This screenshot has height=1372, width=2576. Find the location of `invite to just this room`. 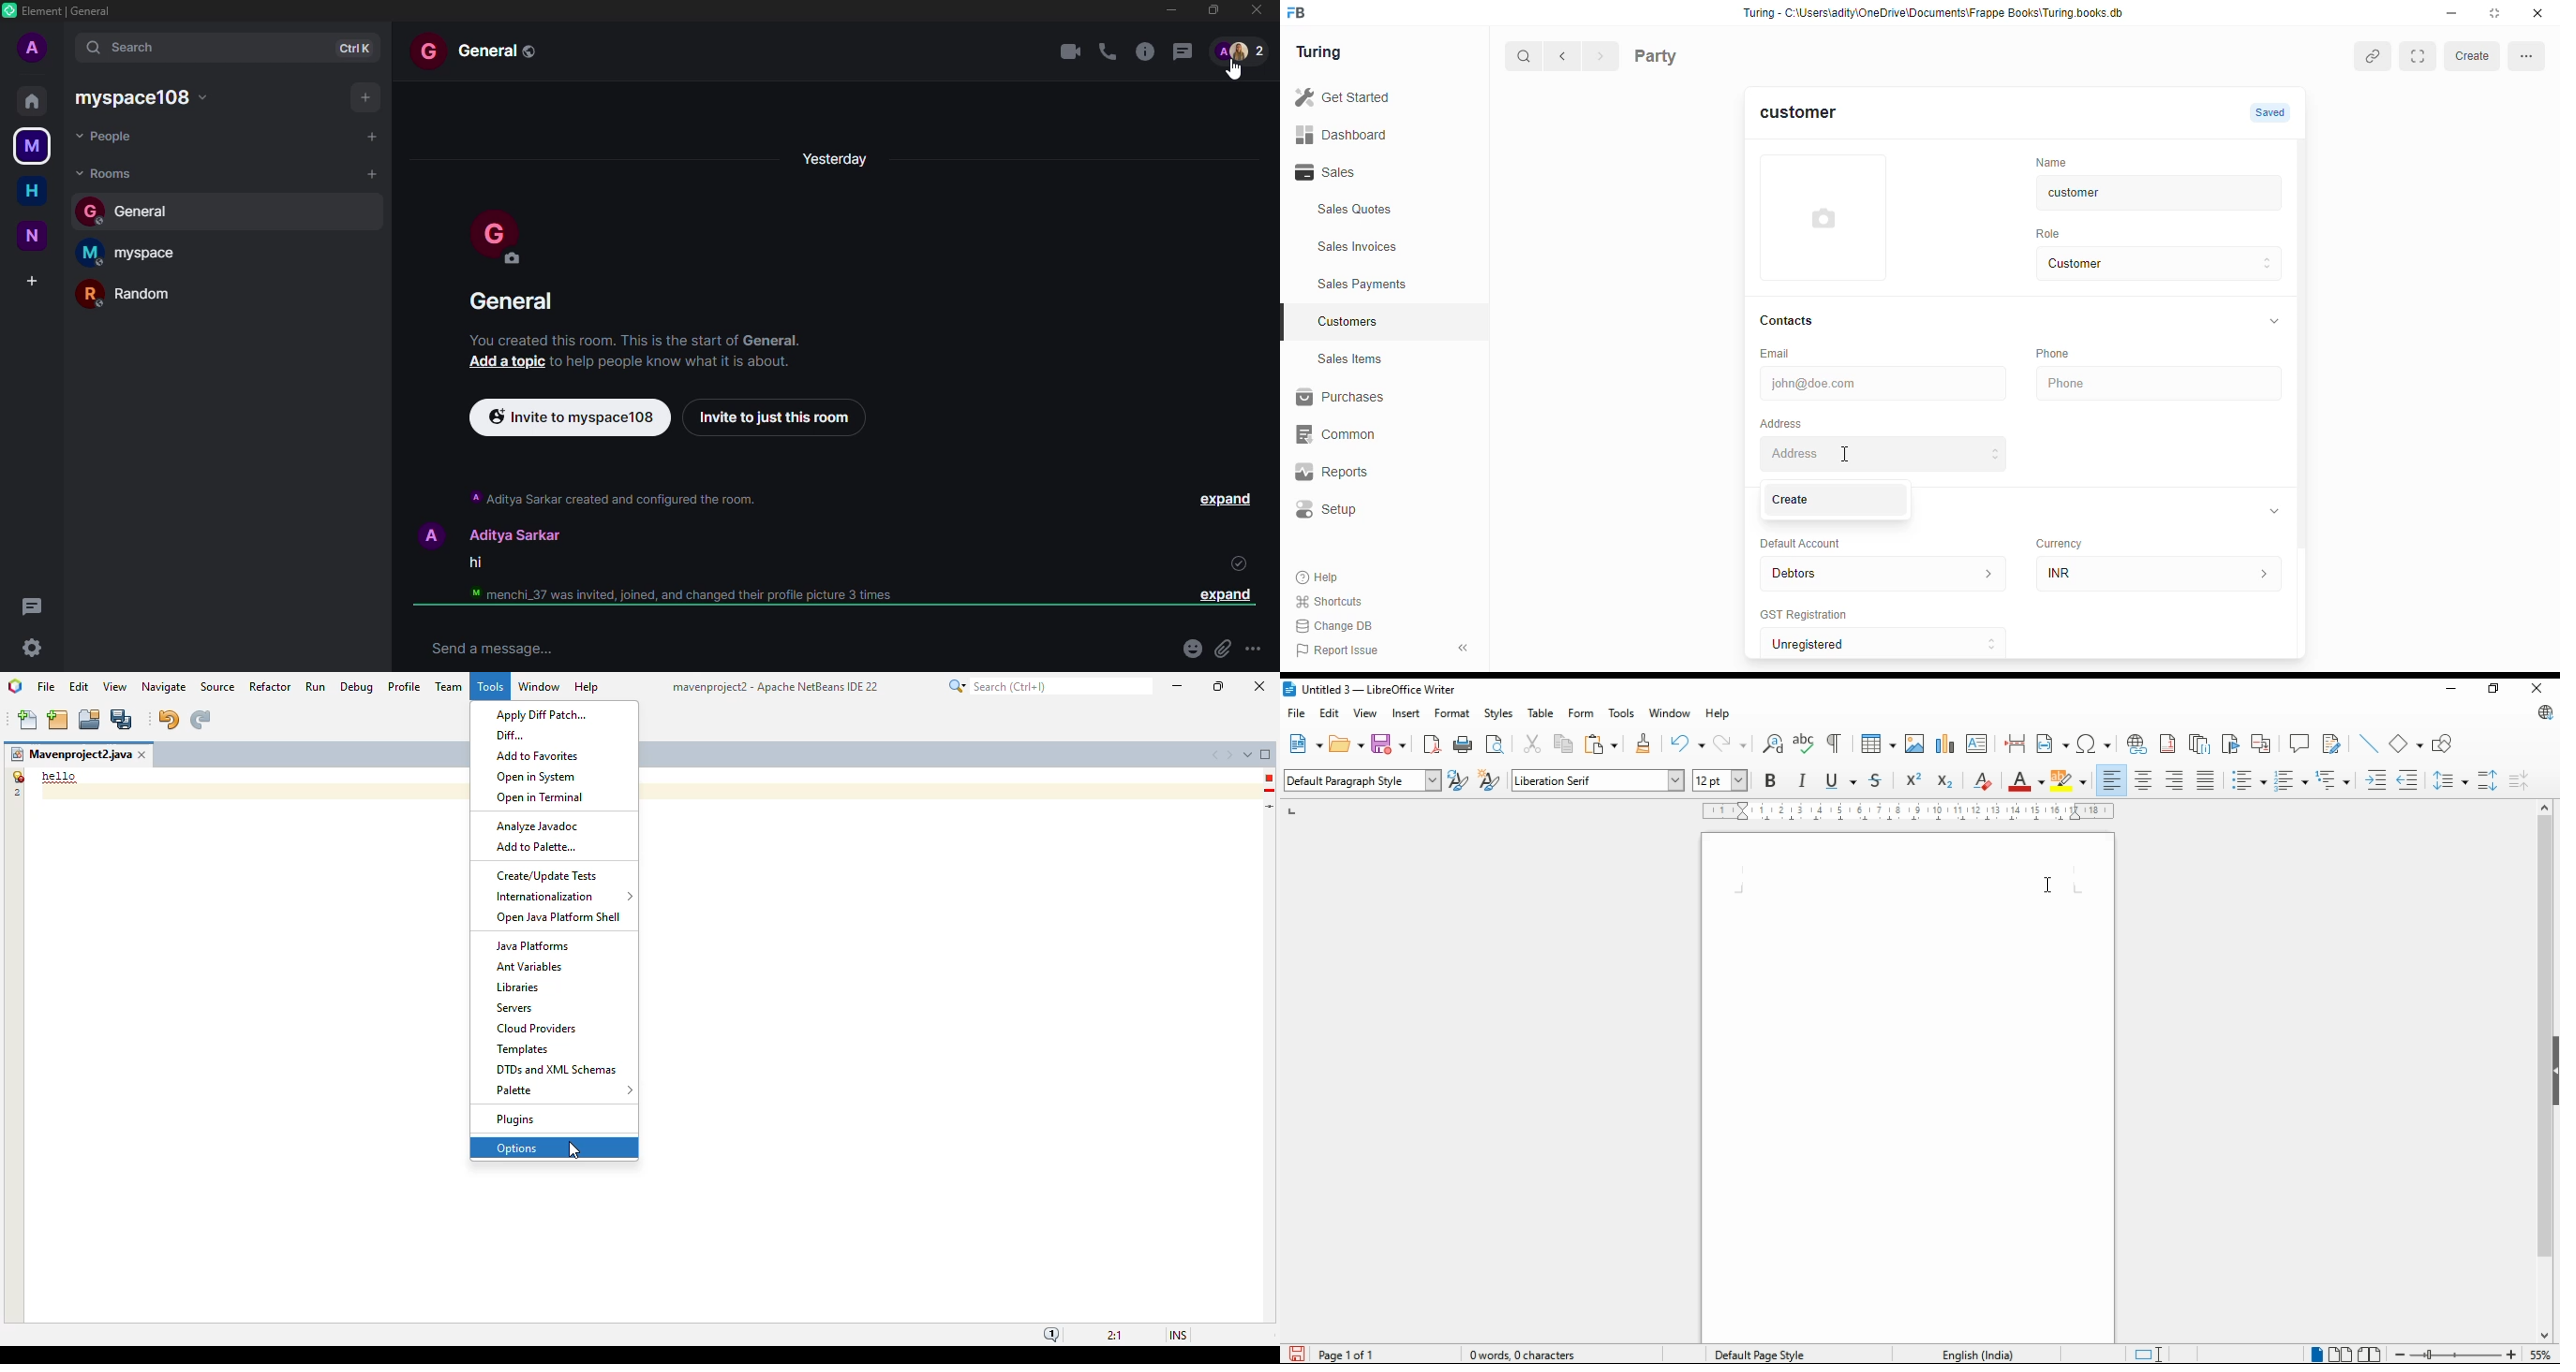

invite to just this room is located at coordinates (772, 418).